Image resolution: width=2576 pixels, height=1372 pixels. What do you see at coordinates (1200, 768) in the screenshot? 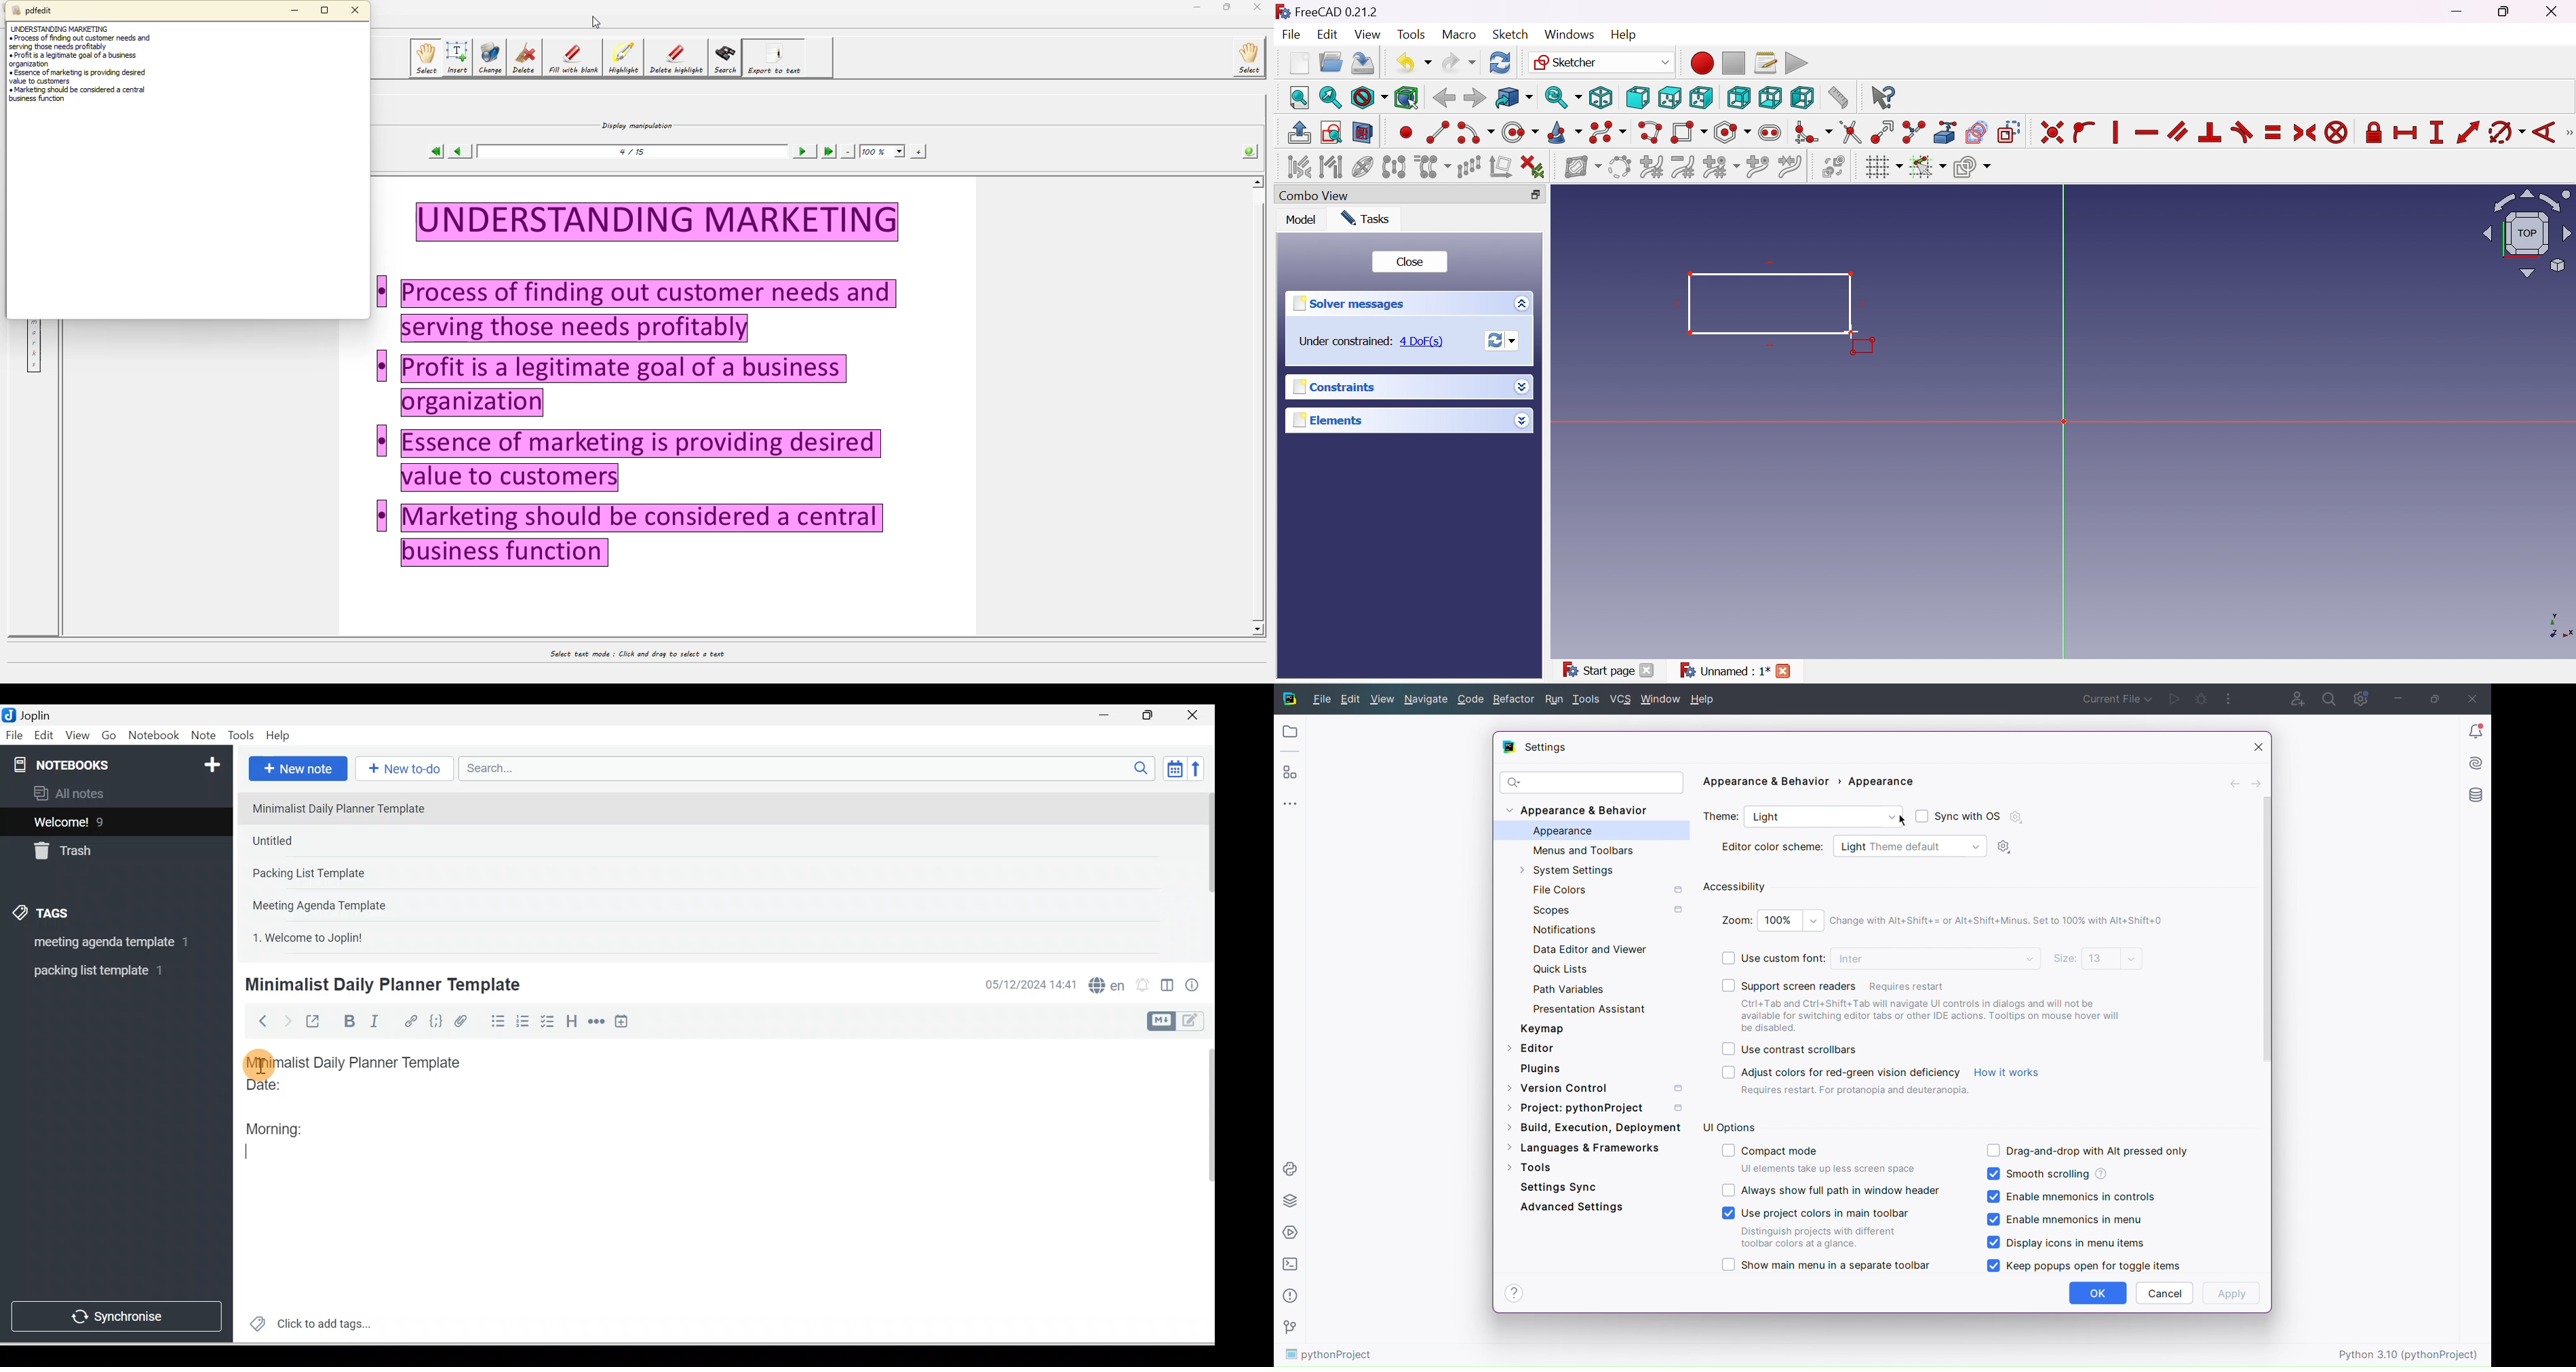
I see `Reverse sort` at bounding box center [1200, 768].